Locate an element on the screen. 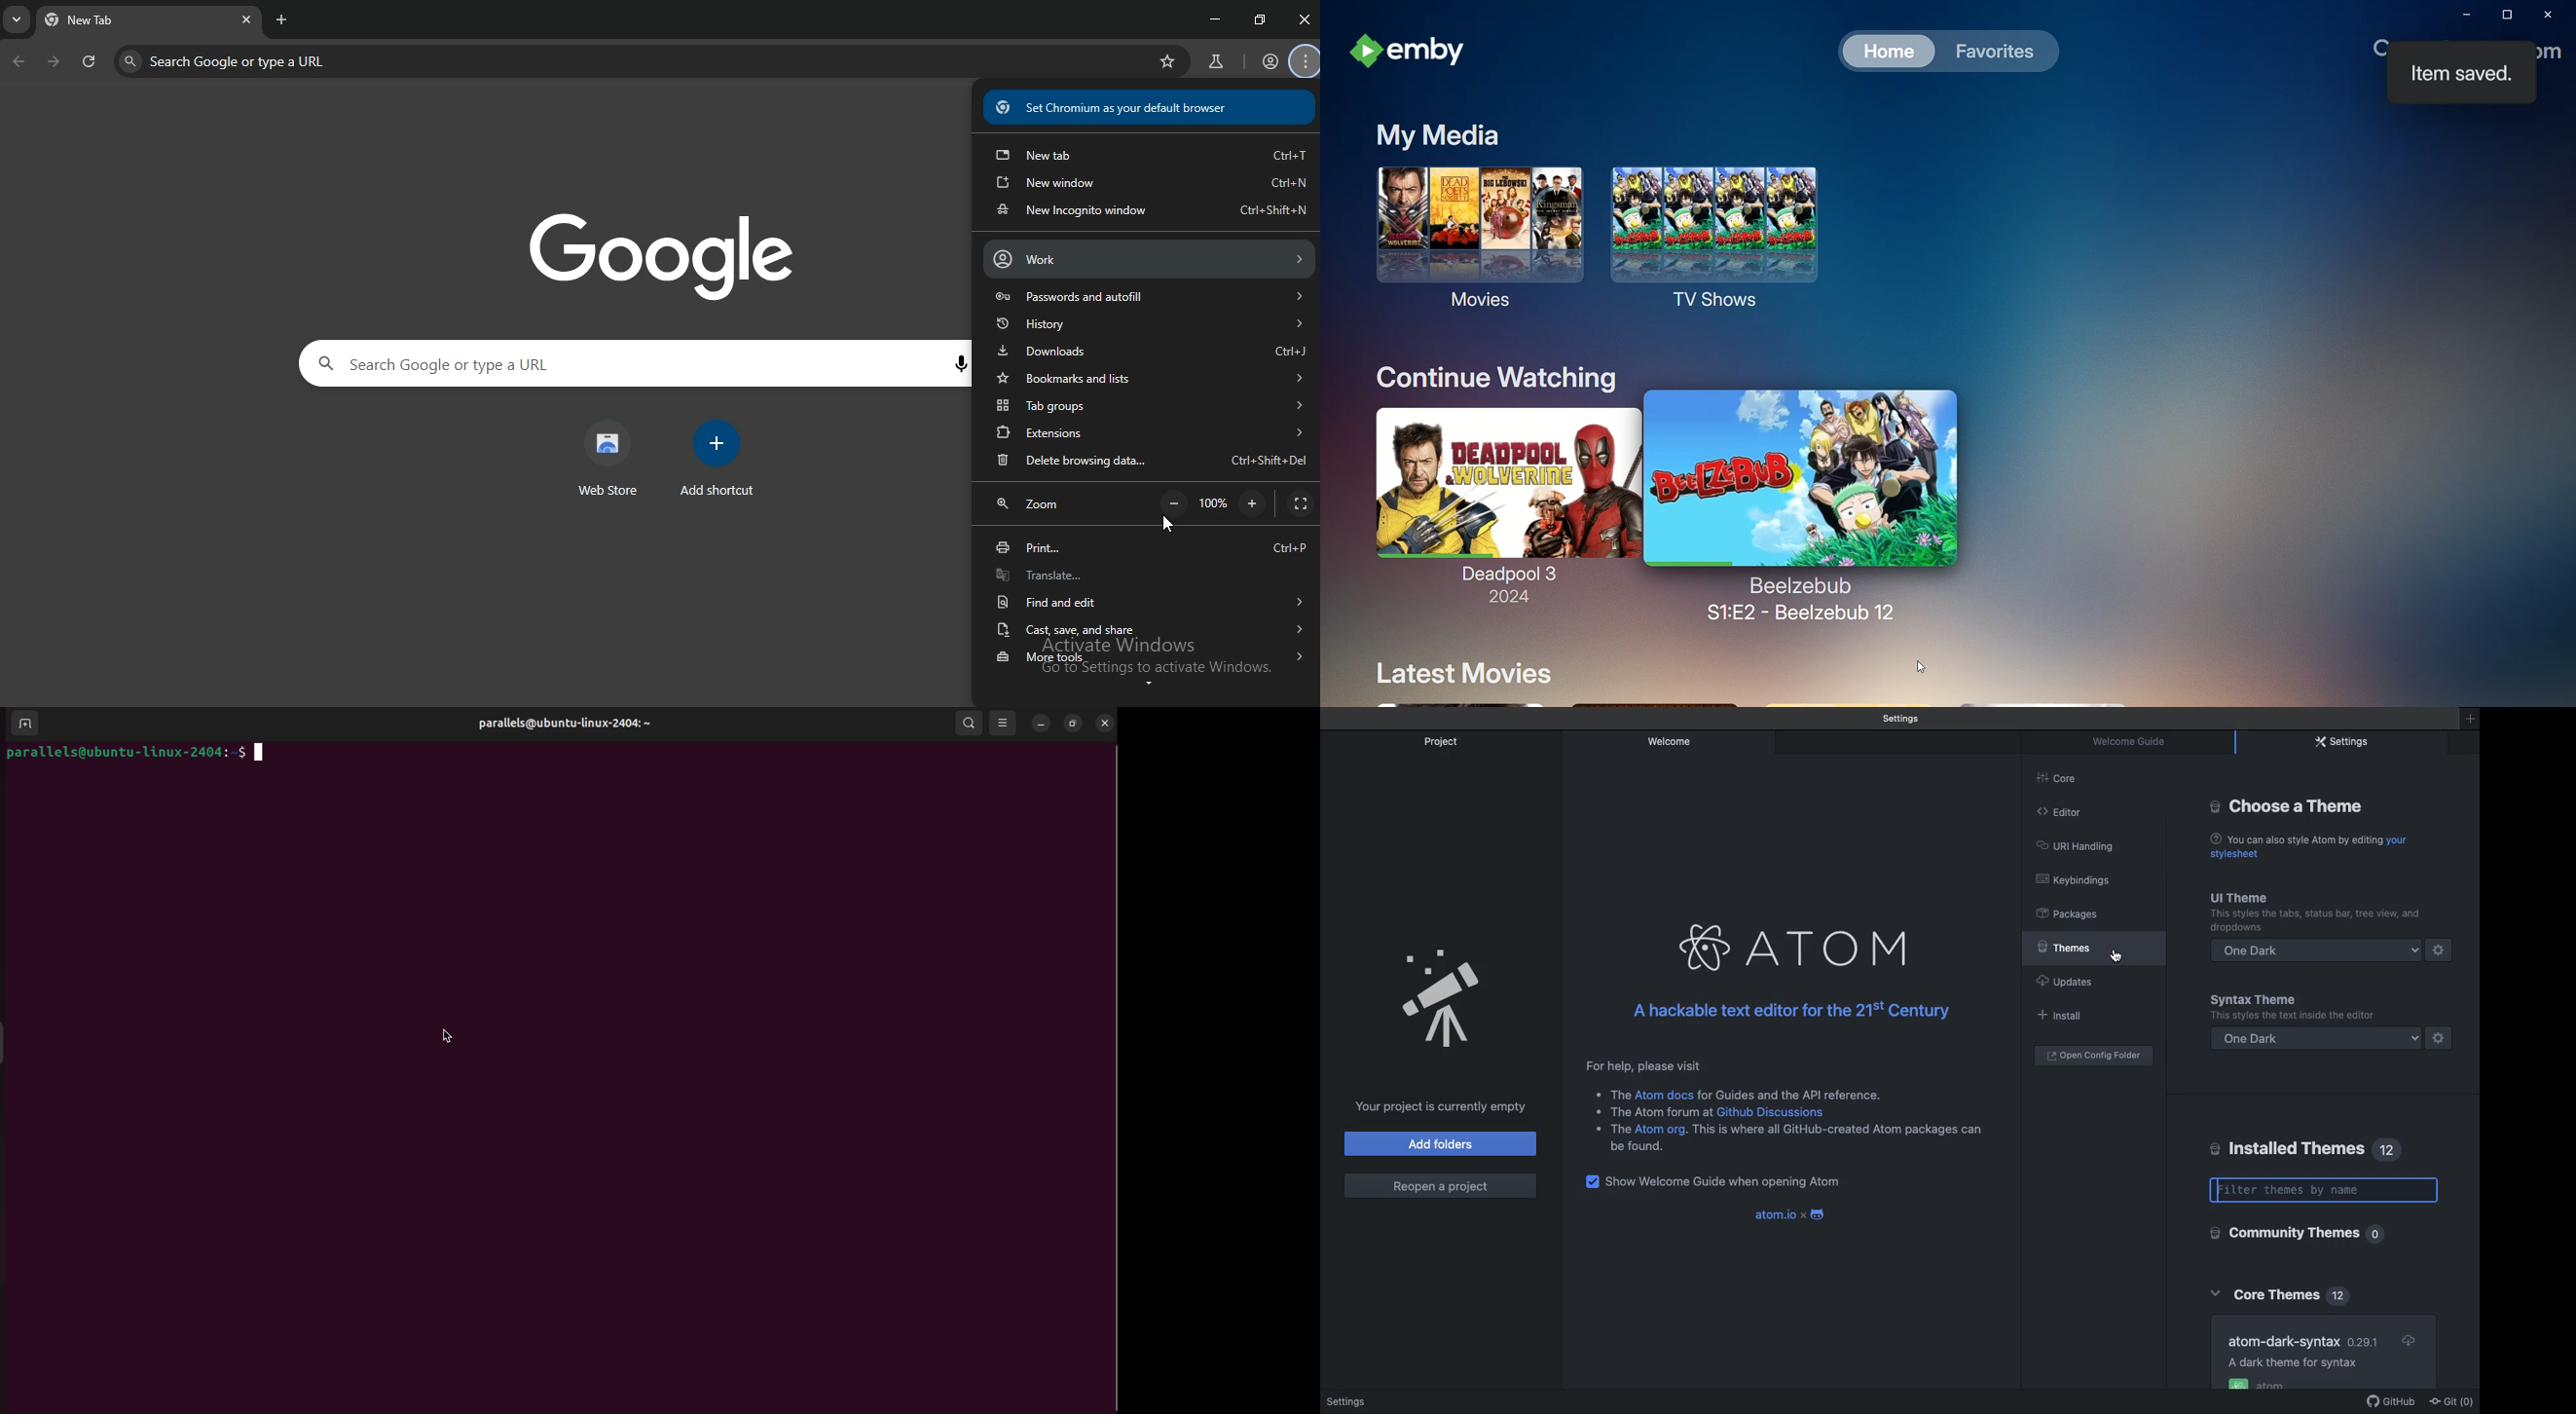 This screenshot has height=1428, width=2576. A hackable text editor for the 215! Century is located at coordinates (1788, 1012).